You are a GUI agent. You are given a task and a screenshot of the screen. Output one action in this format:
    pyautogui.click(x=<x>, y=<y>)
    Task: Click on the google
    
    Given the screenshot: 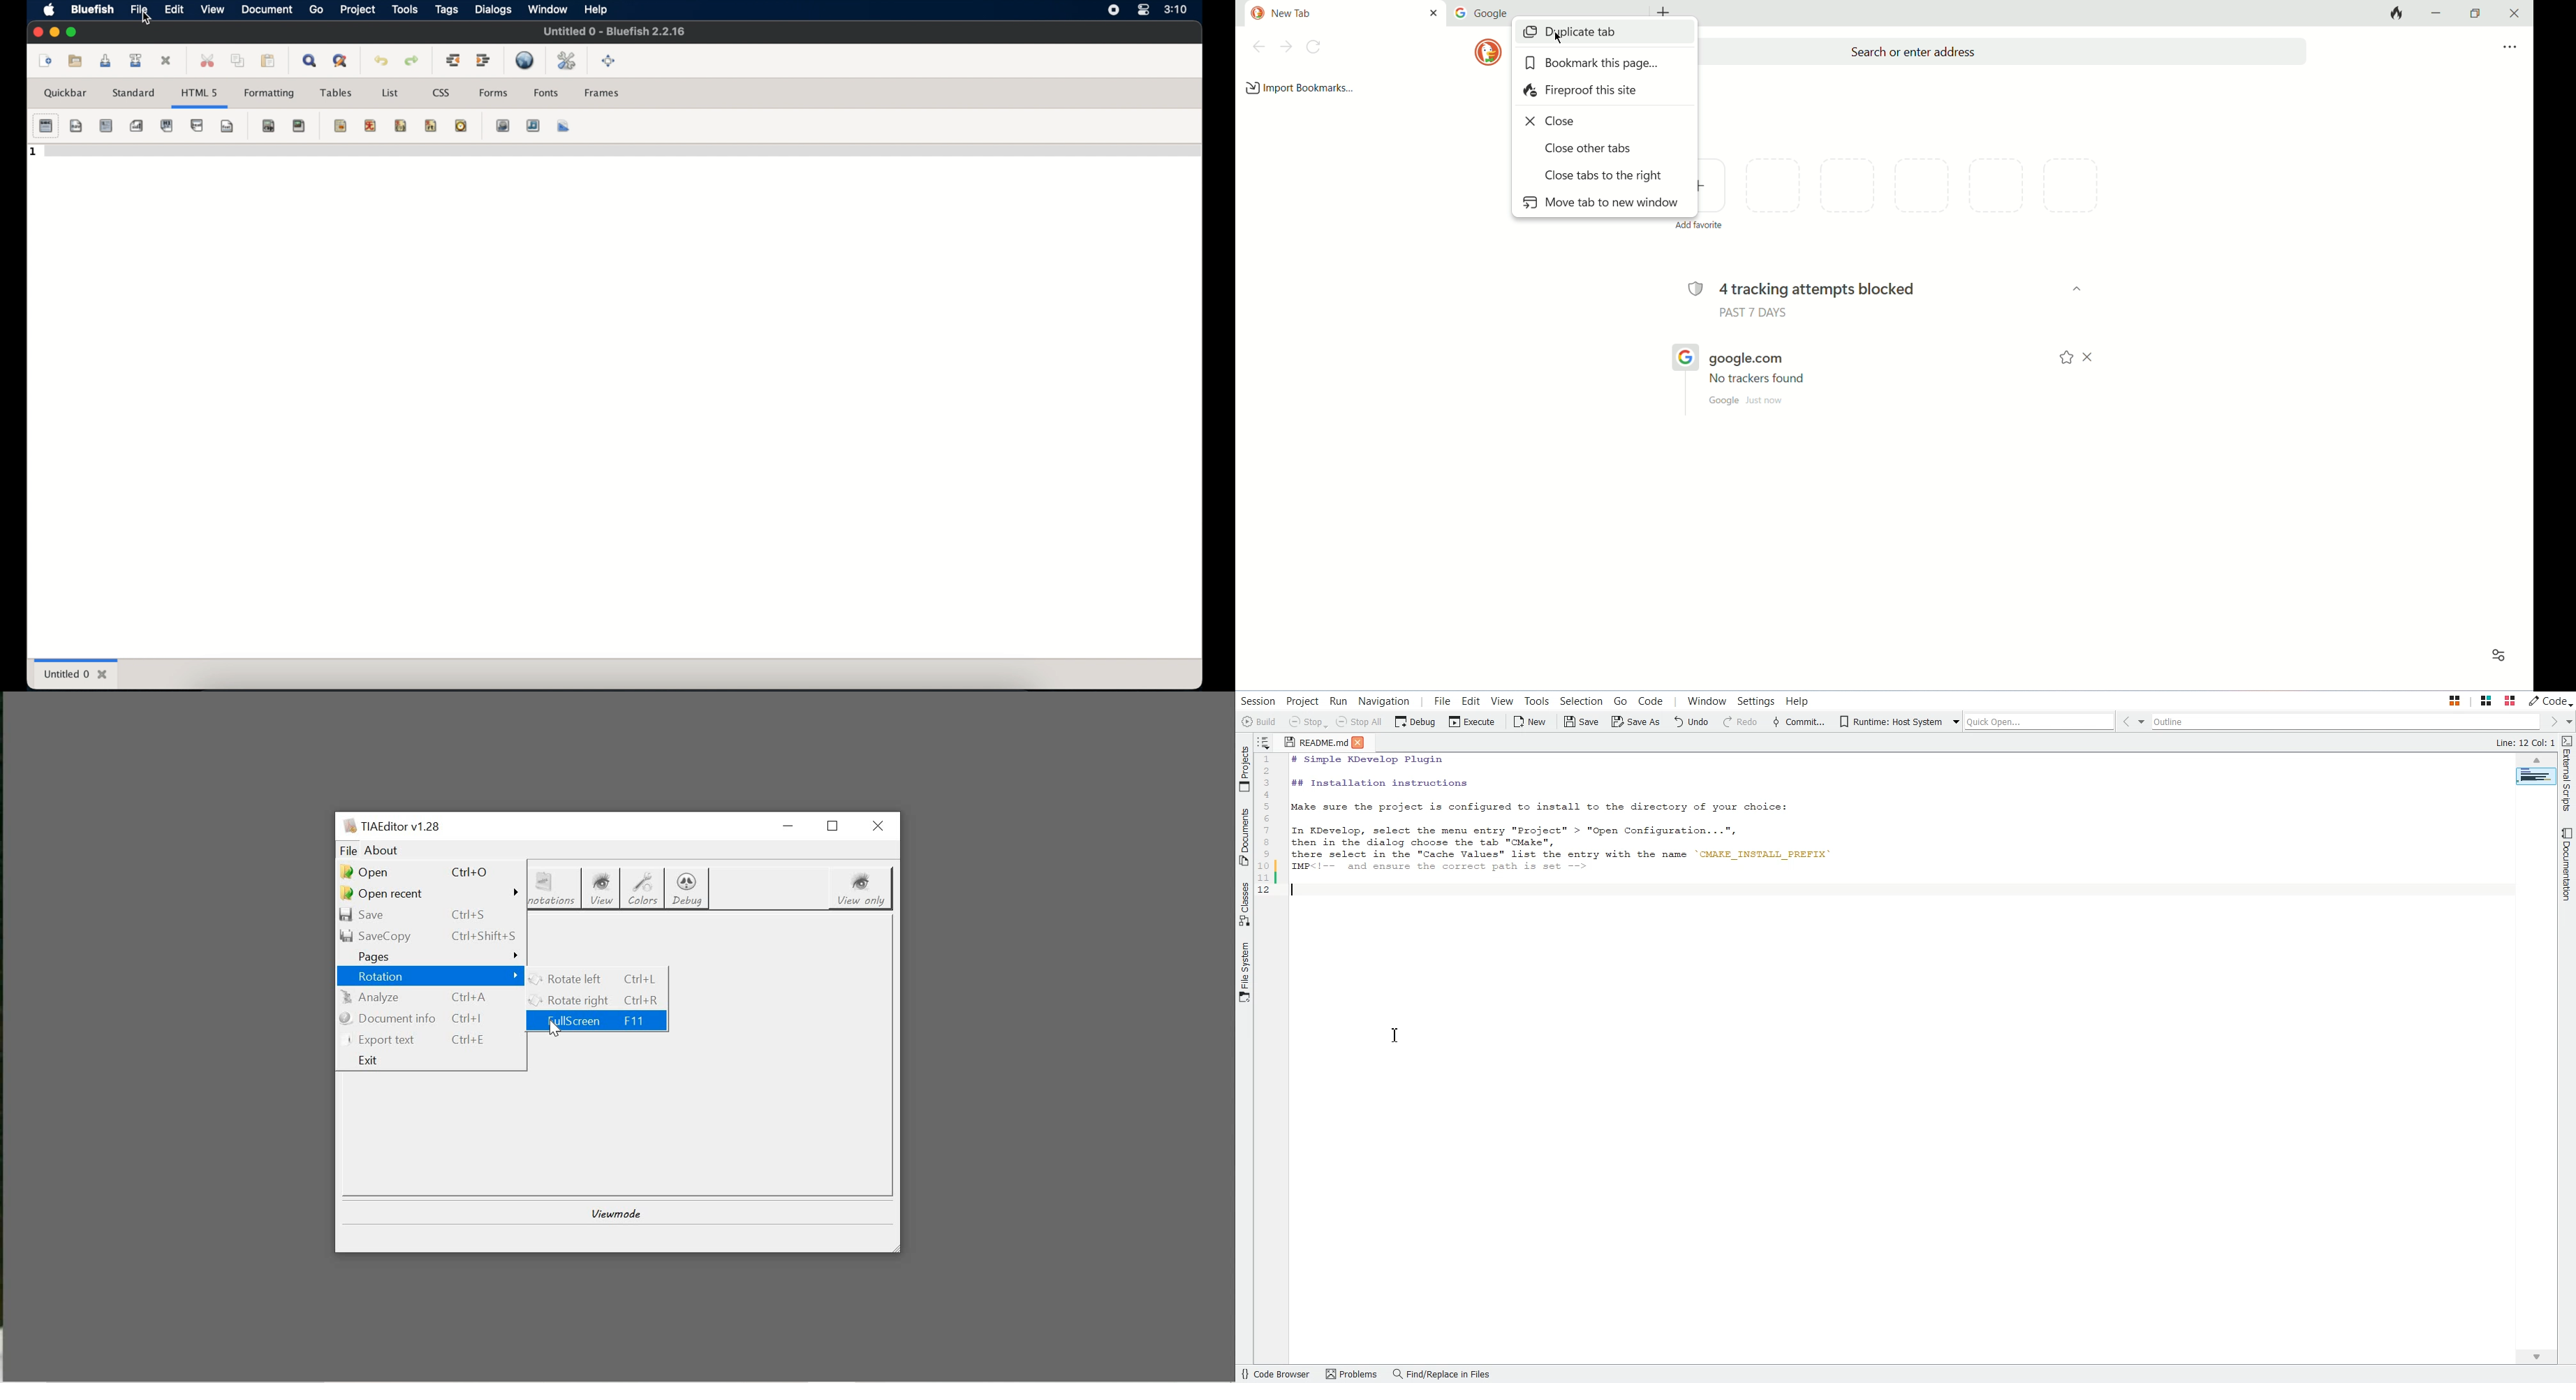 What is the action you would take?
    pyautogui.click(x=1494, y=13)
    